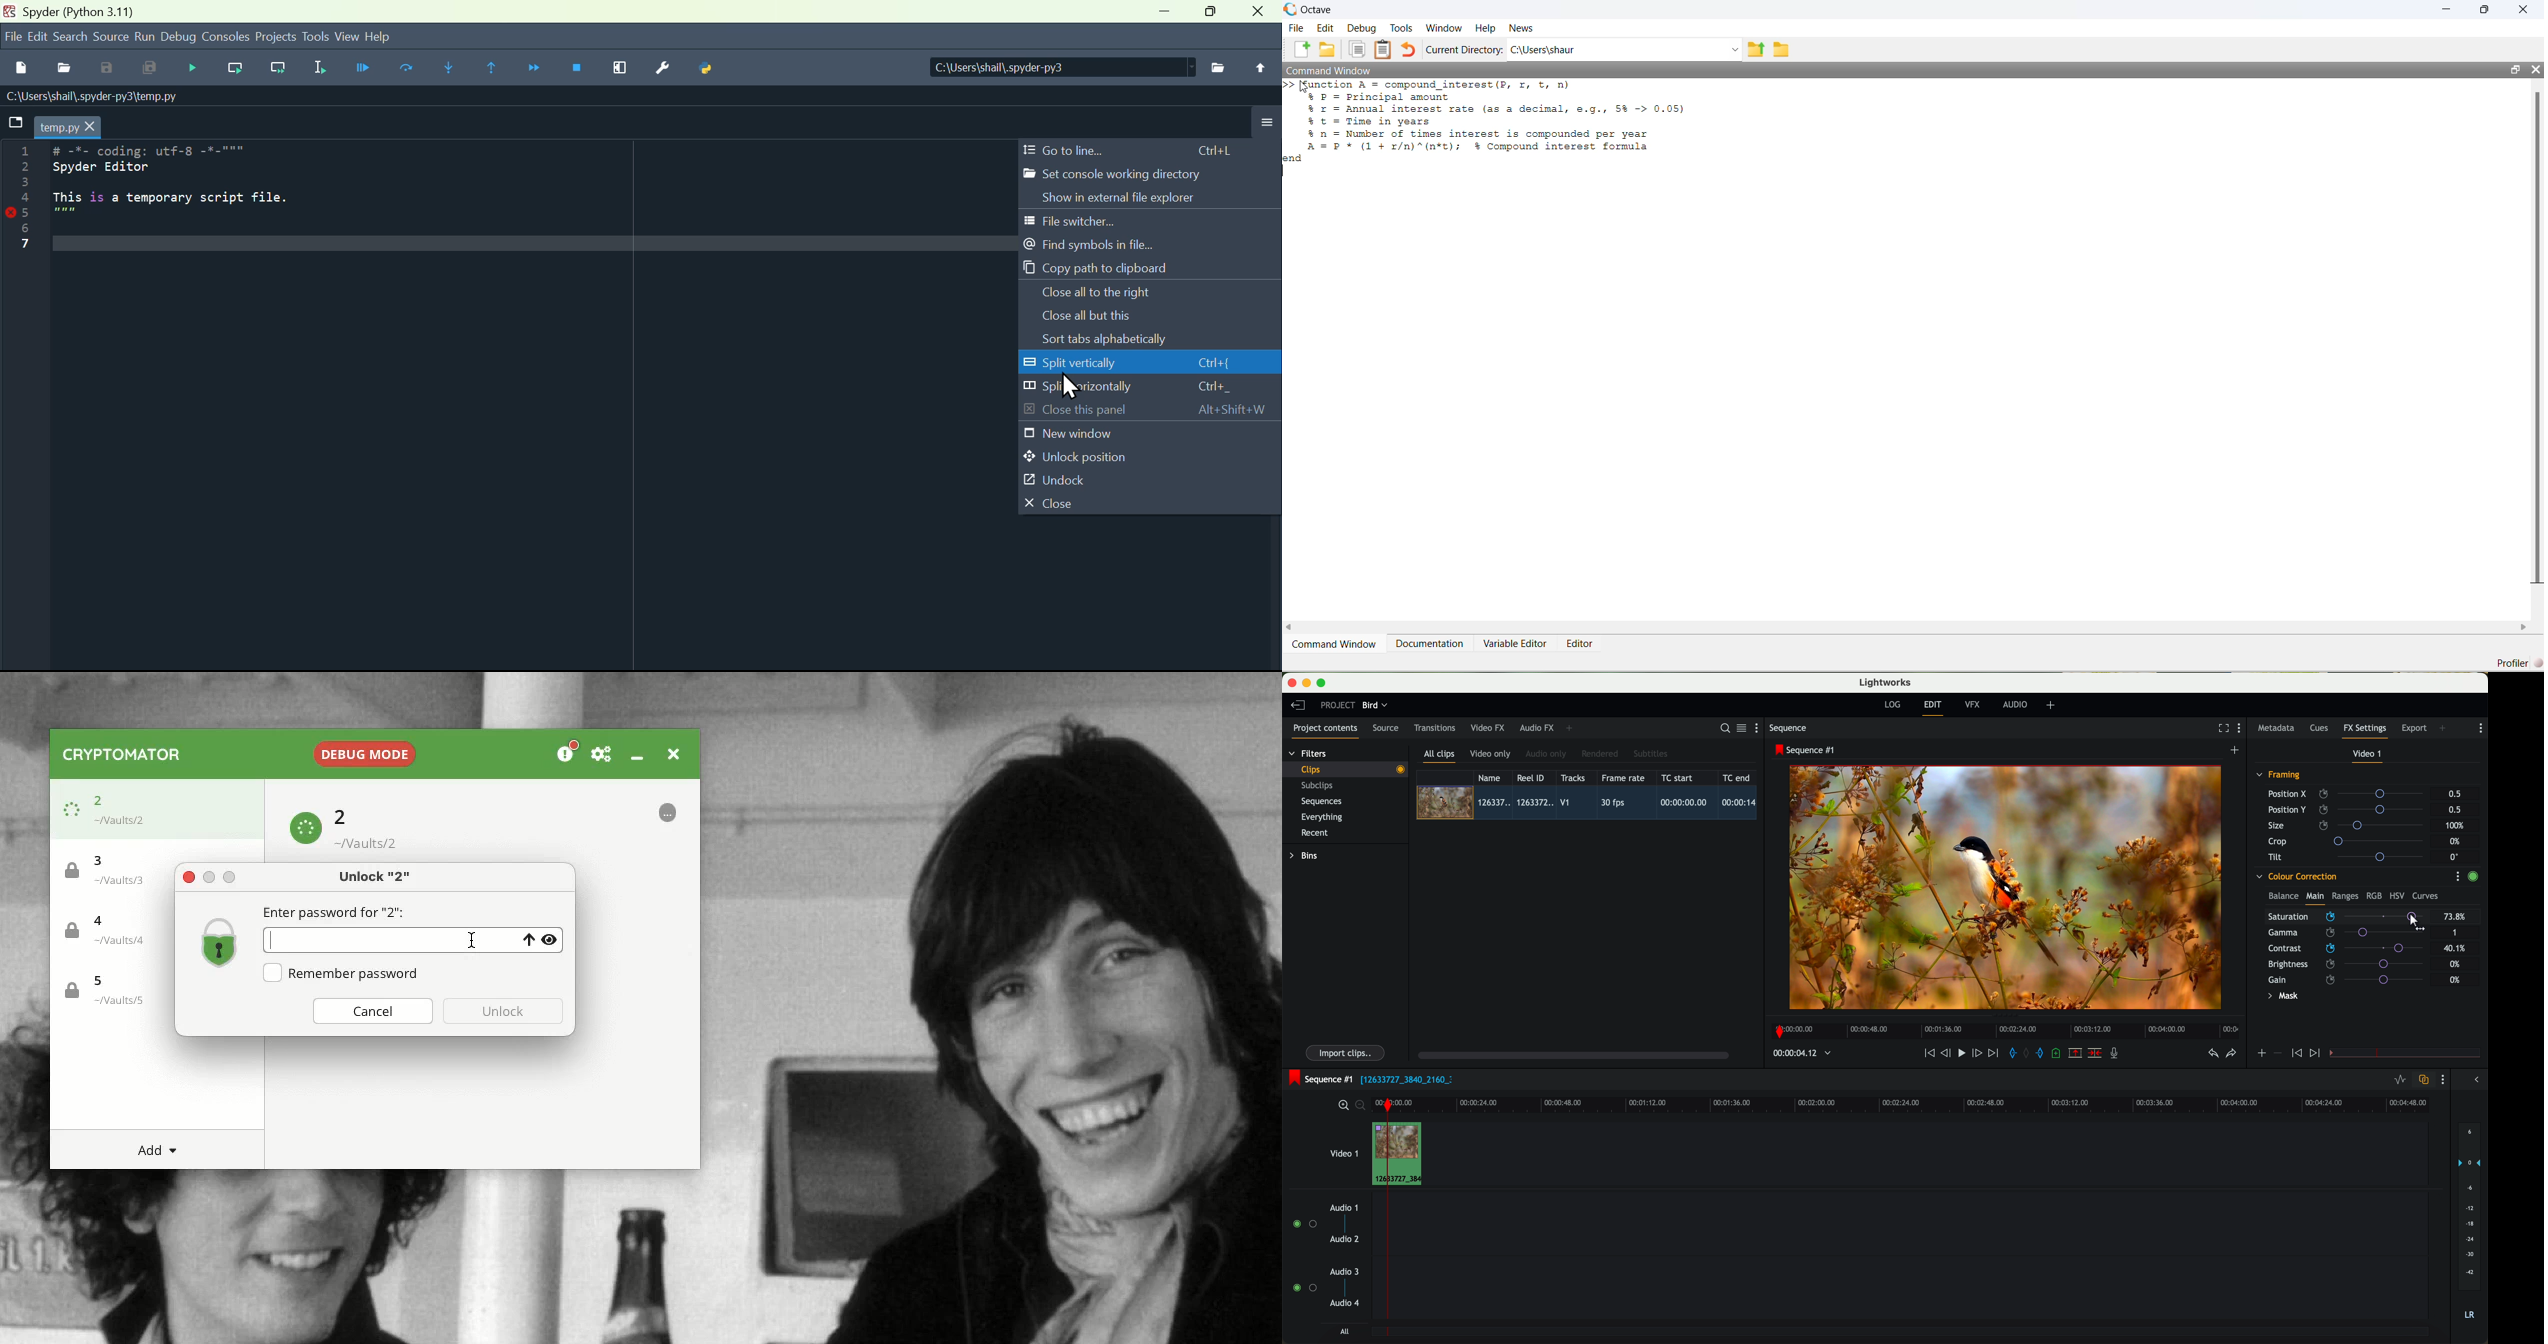  Describe the element at coordinates (1485, 28) in the screenshot. I see `Help` at that location.